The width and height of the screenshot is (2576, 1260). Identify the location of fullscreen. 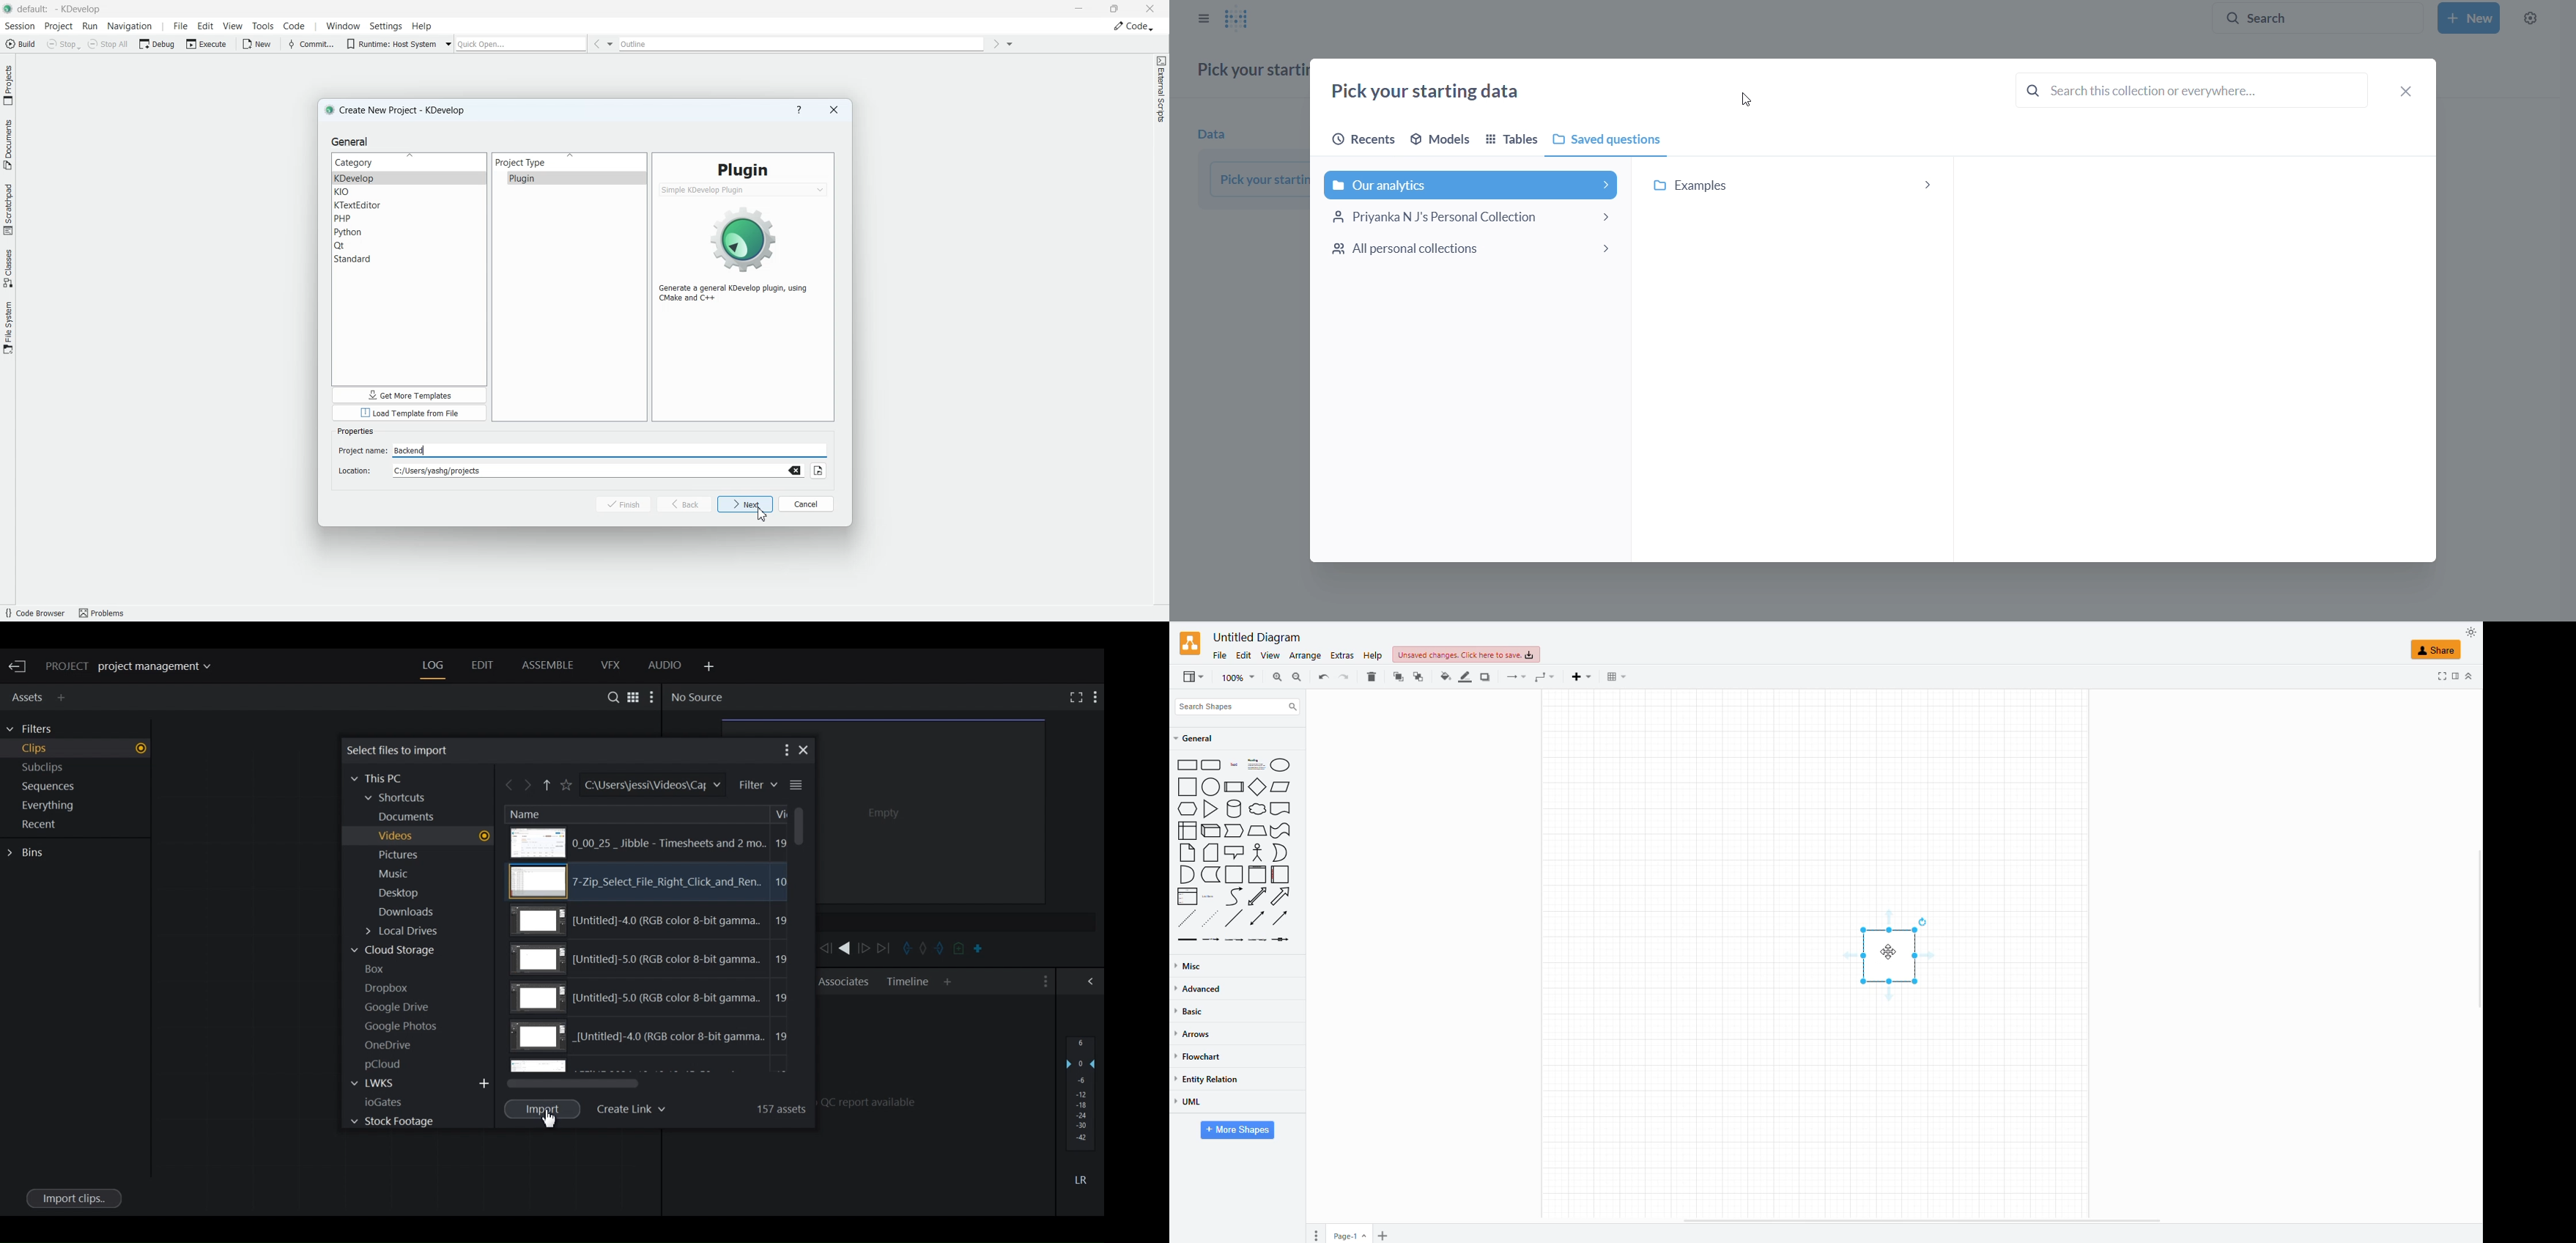
(2454, 674).